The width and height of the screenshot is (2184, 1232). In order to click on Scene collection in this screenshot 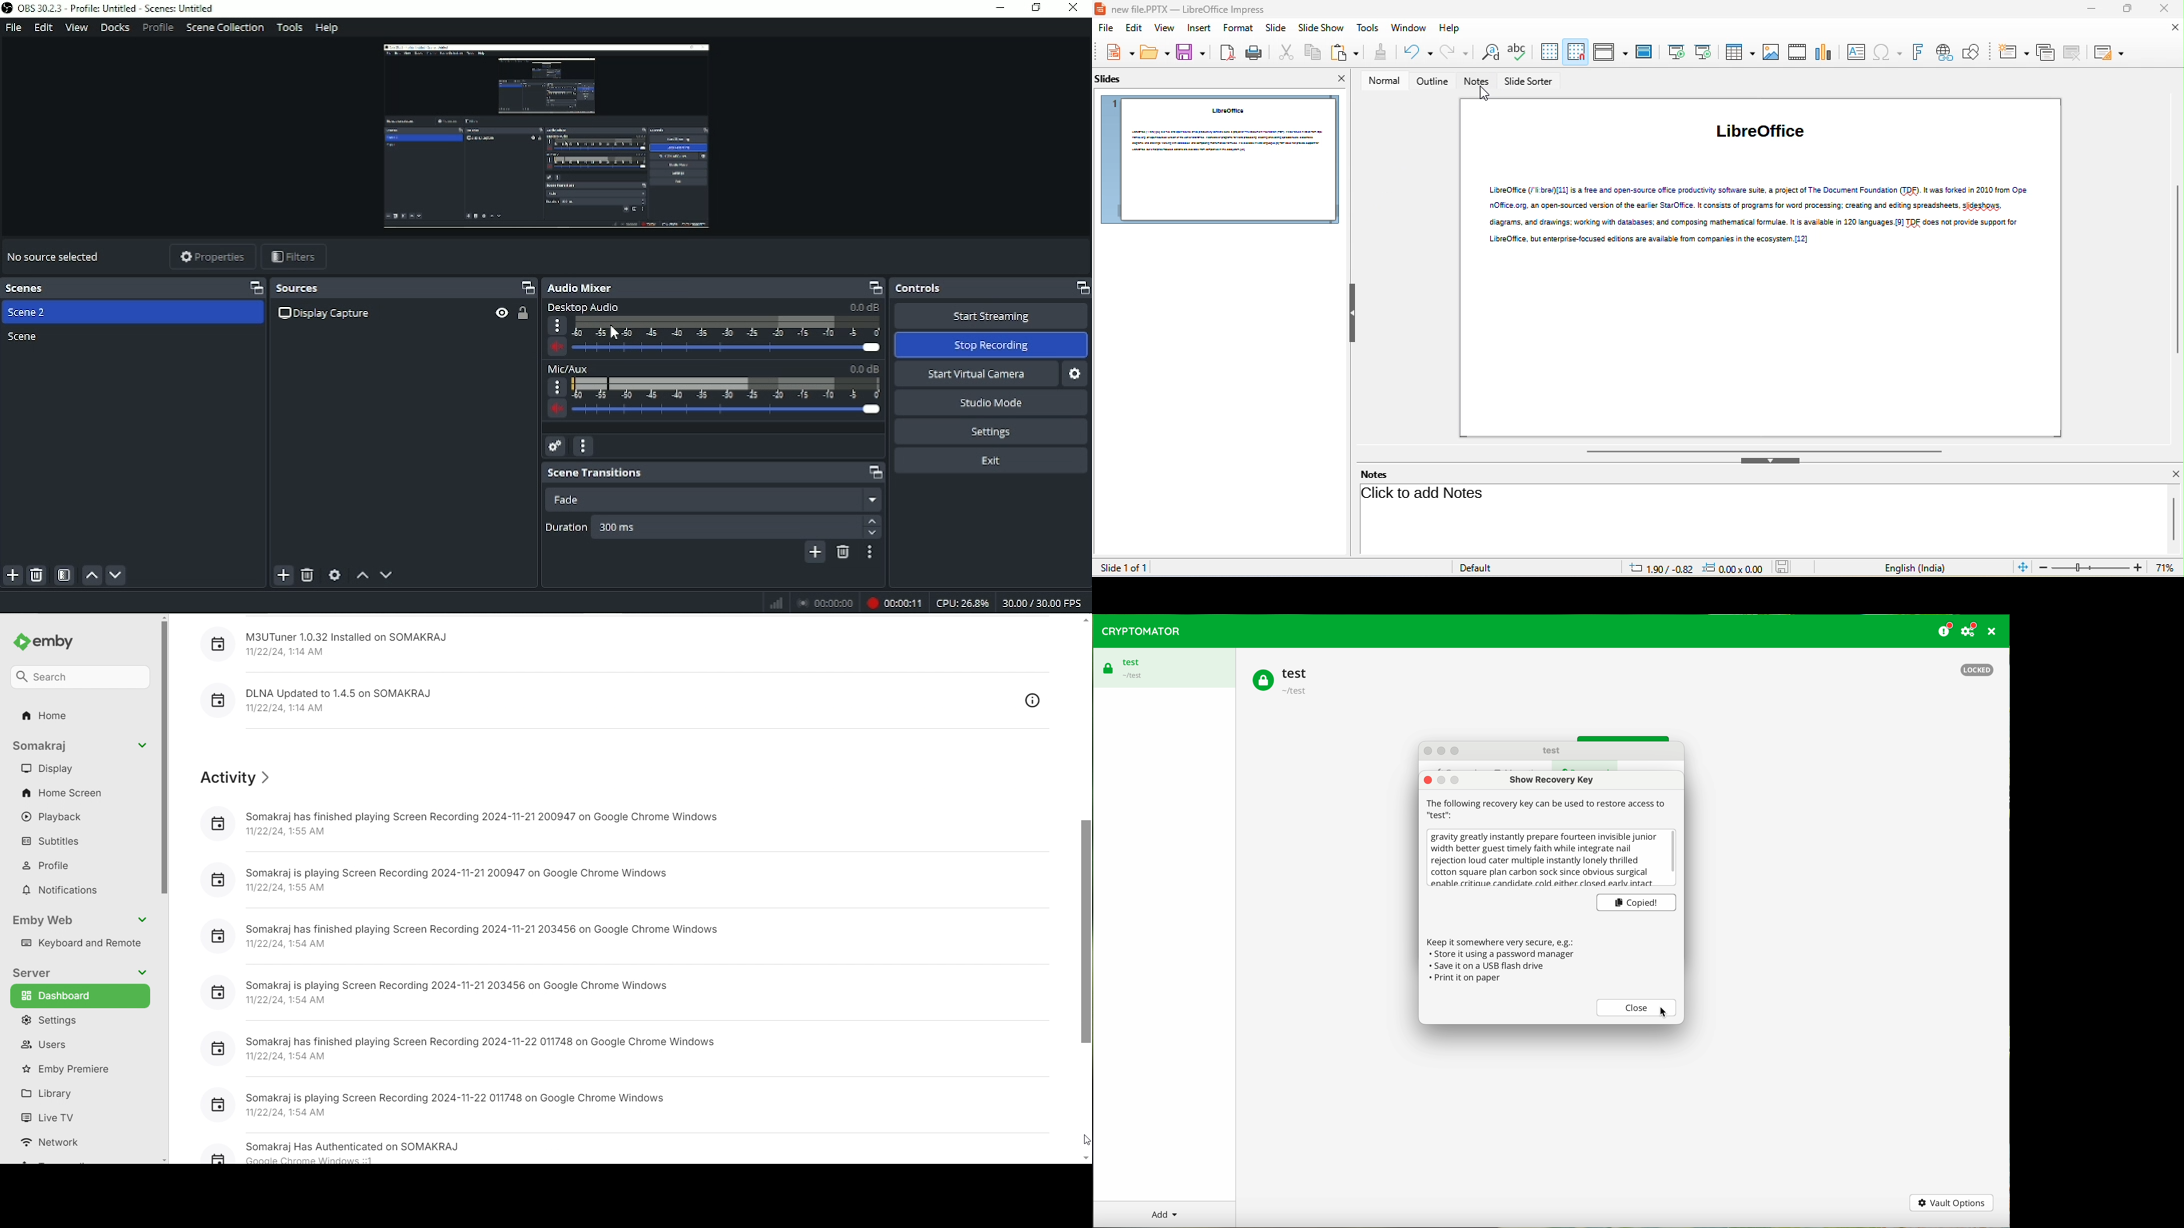, I will do `click(225, 28)`.